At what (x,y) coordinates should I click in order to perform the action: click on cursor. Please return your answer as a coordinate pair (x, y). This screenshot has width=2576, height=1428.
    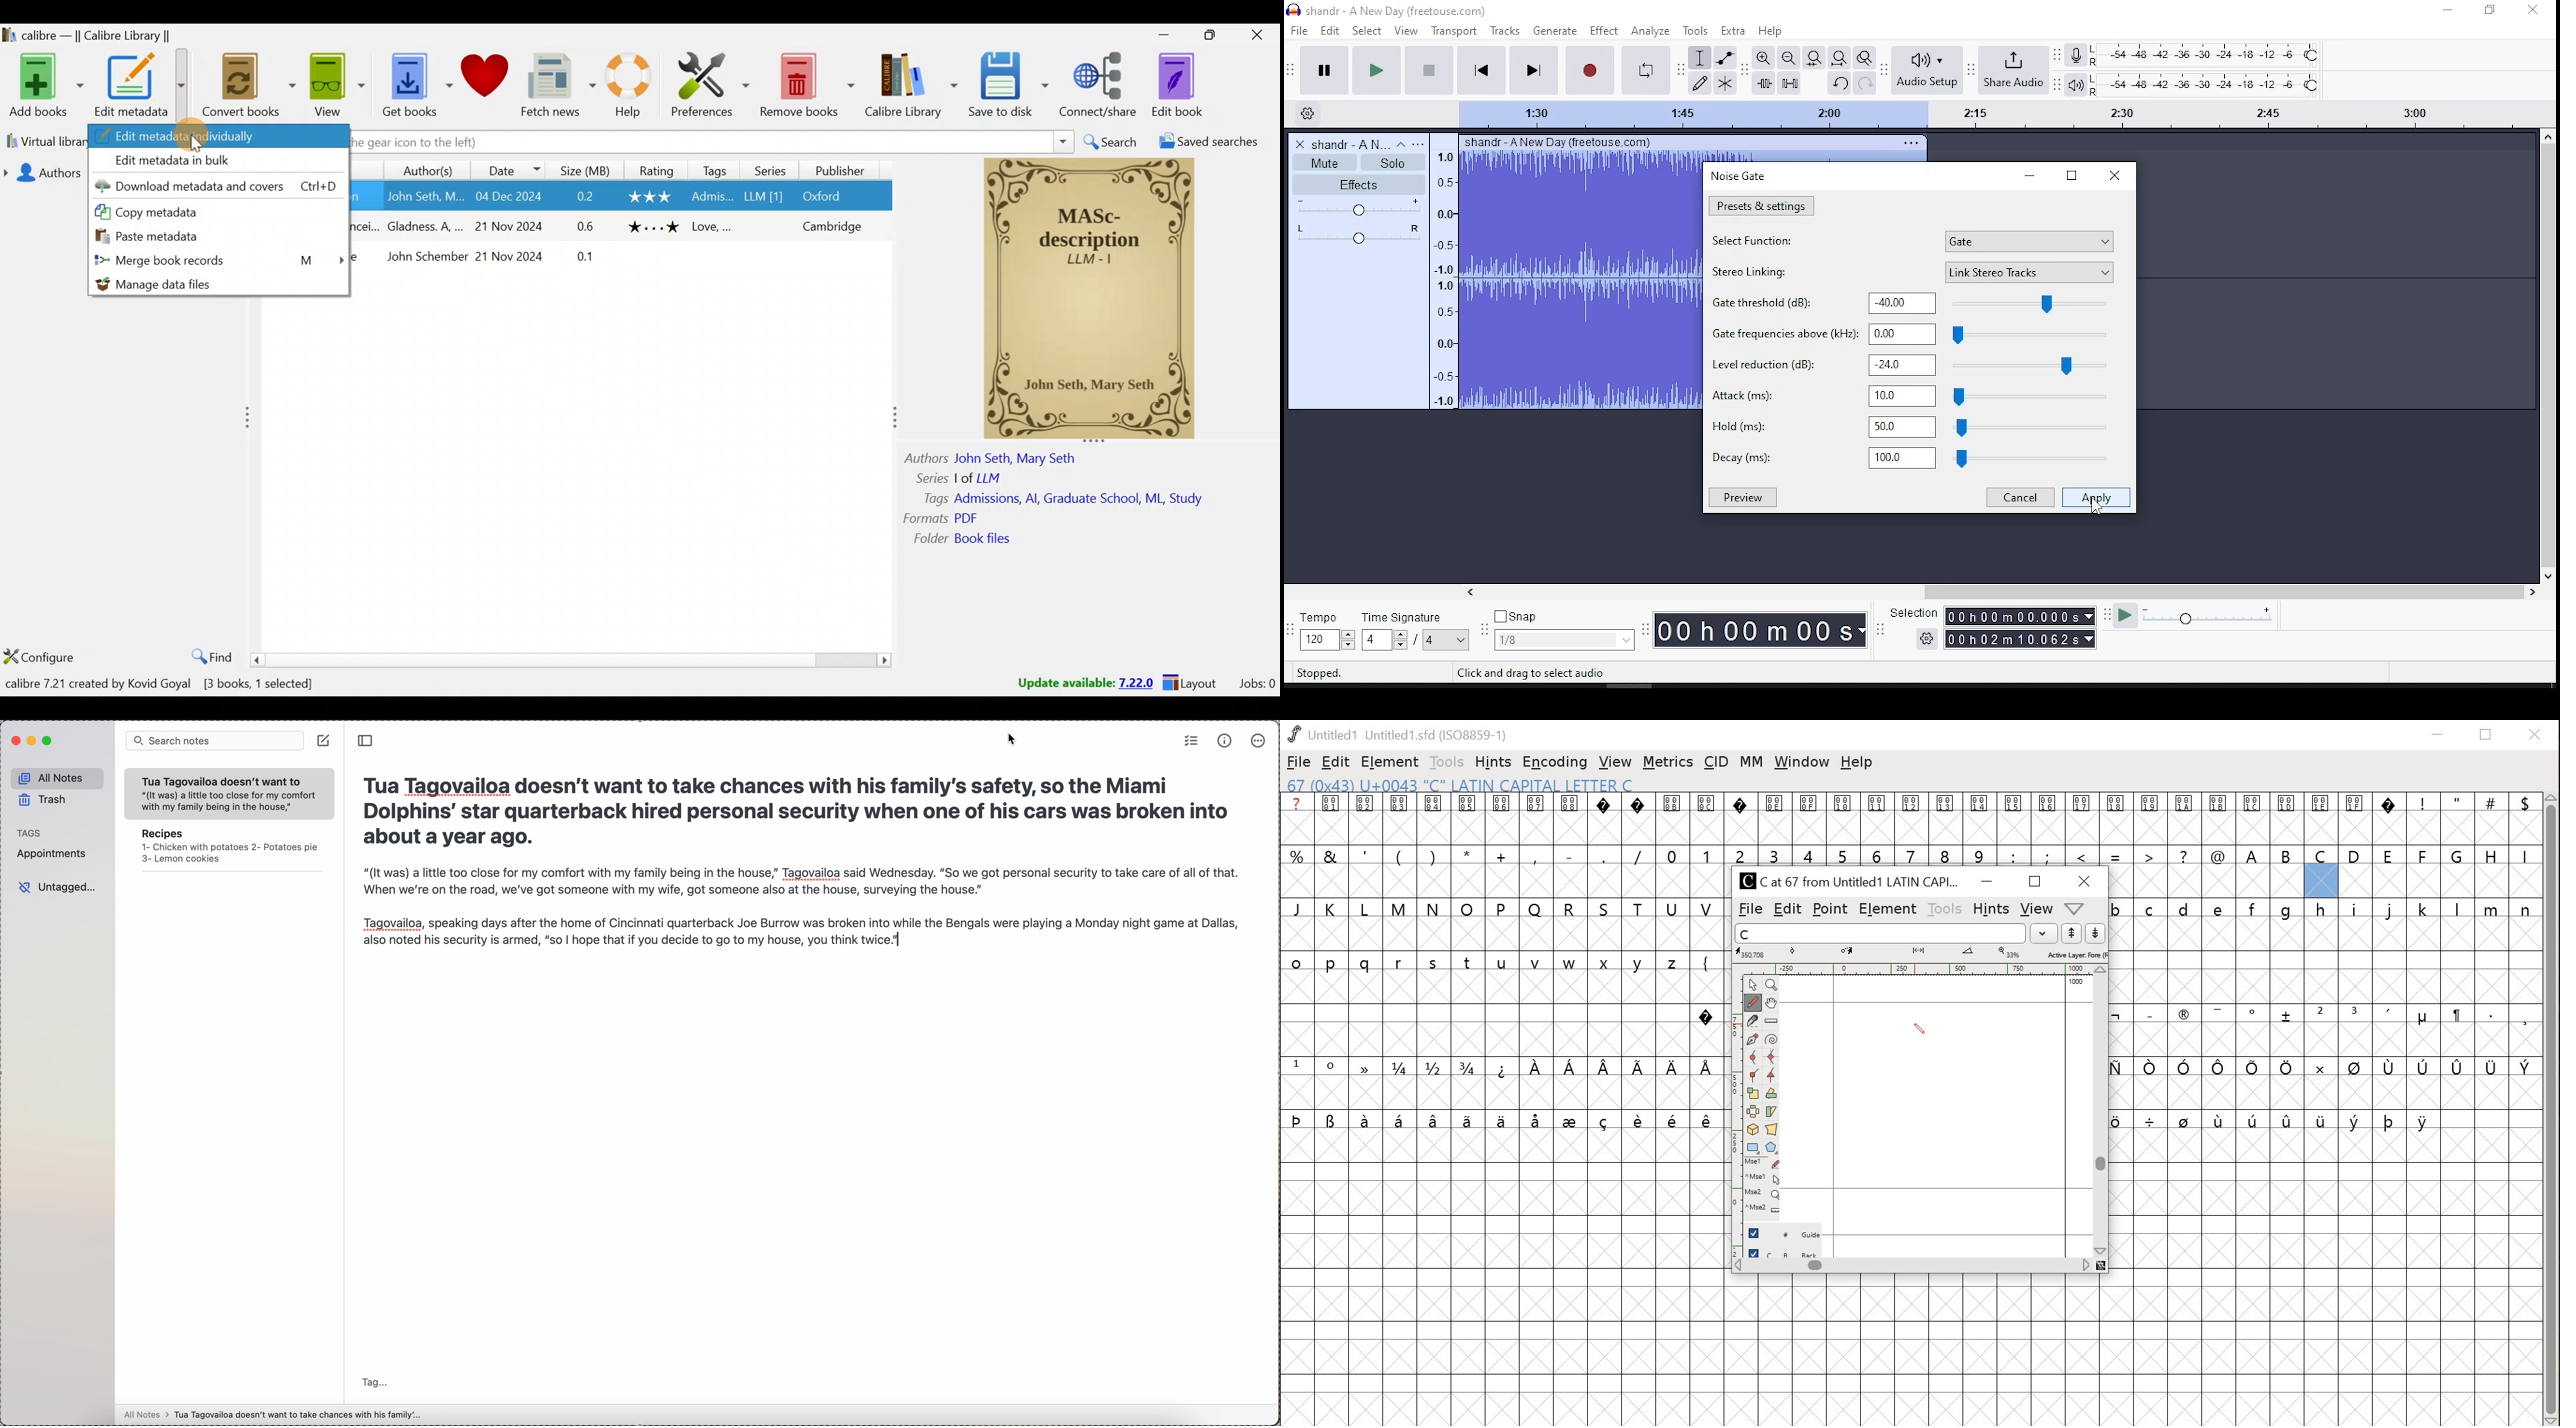
    Looking at the image, I should click on (197, 143).